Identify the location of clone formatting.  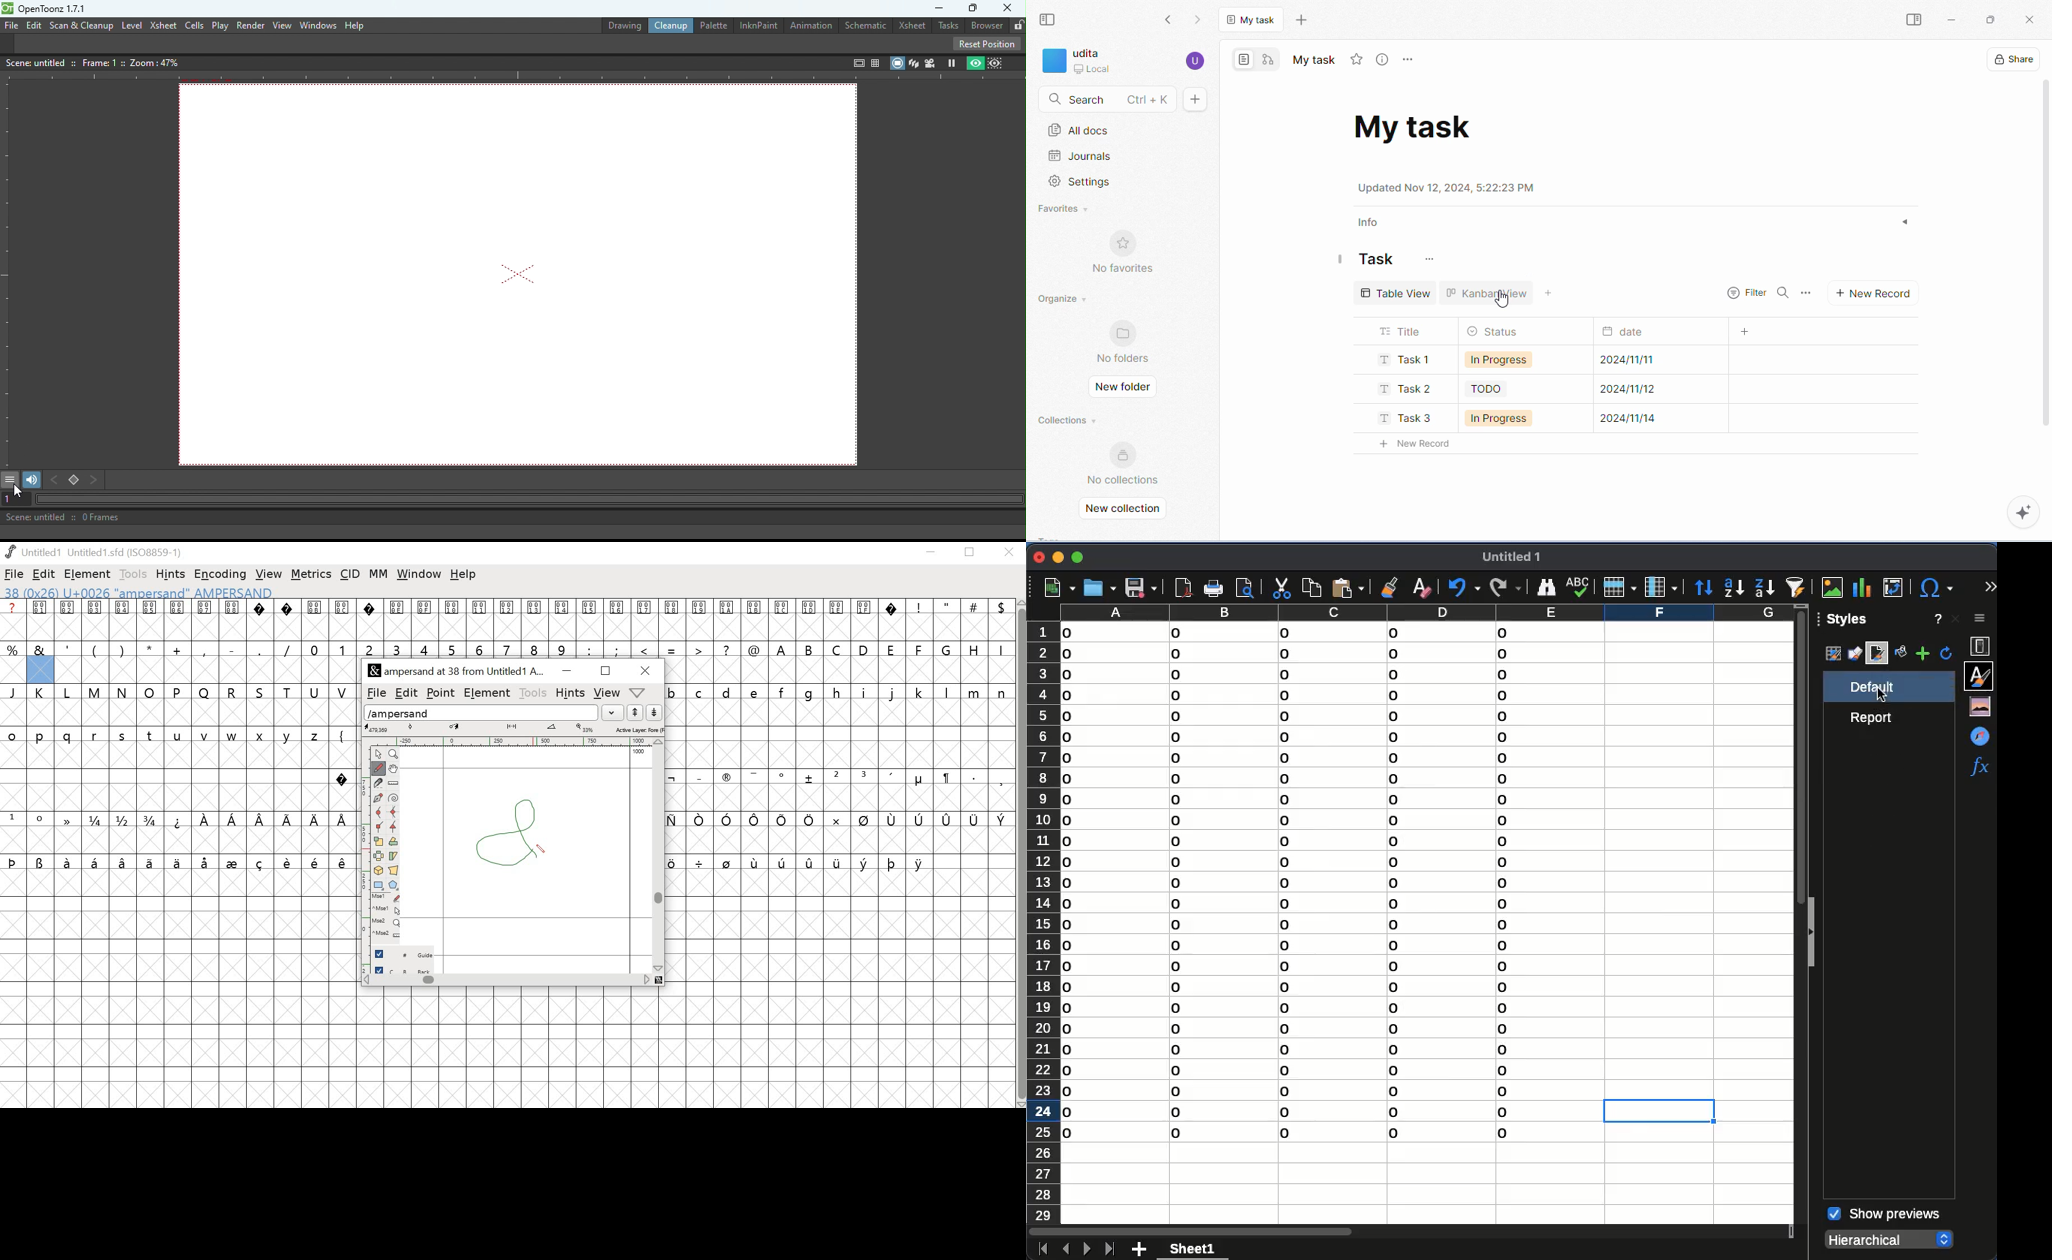
(1390, 587).